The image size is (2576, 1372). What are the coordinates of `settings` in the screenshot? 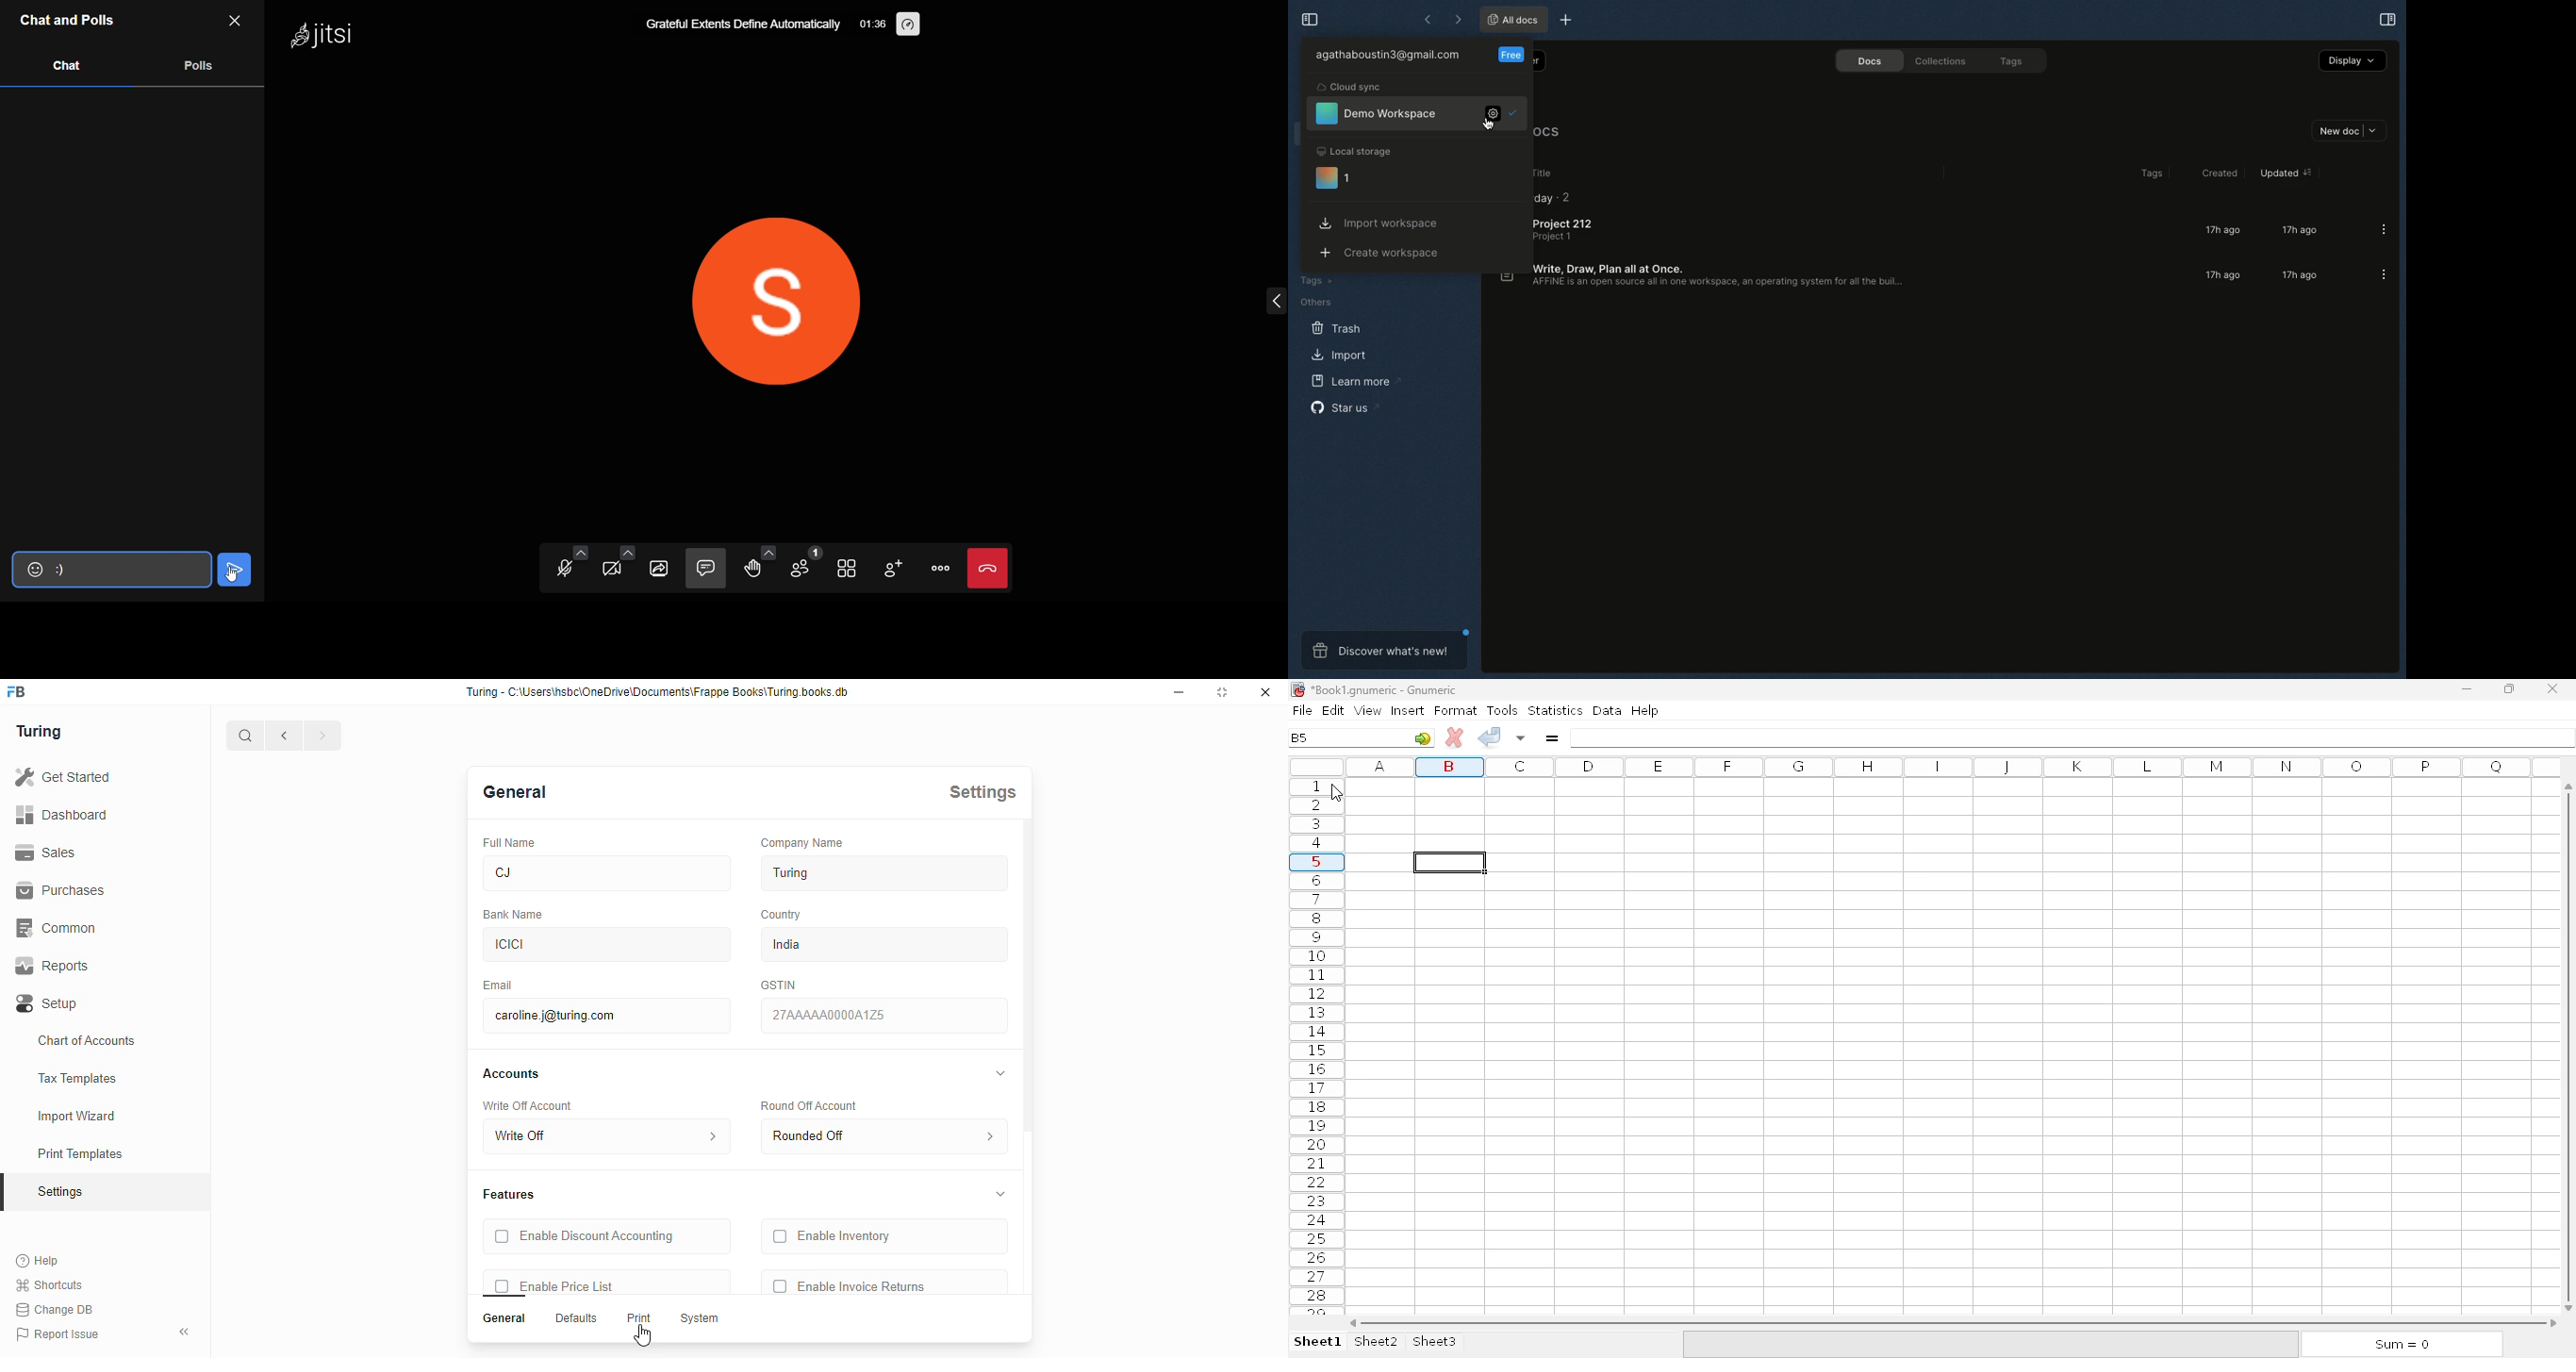 It's located at (62, 1193).